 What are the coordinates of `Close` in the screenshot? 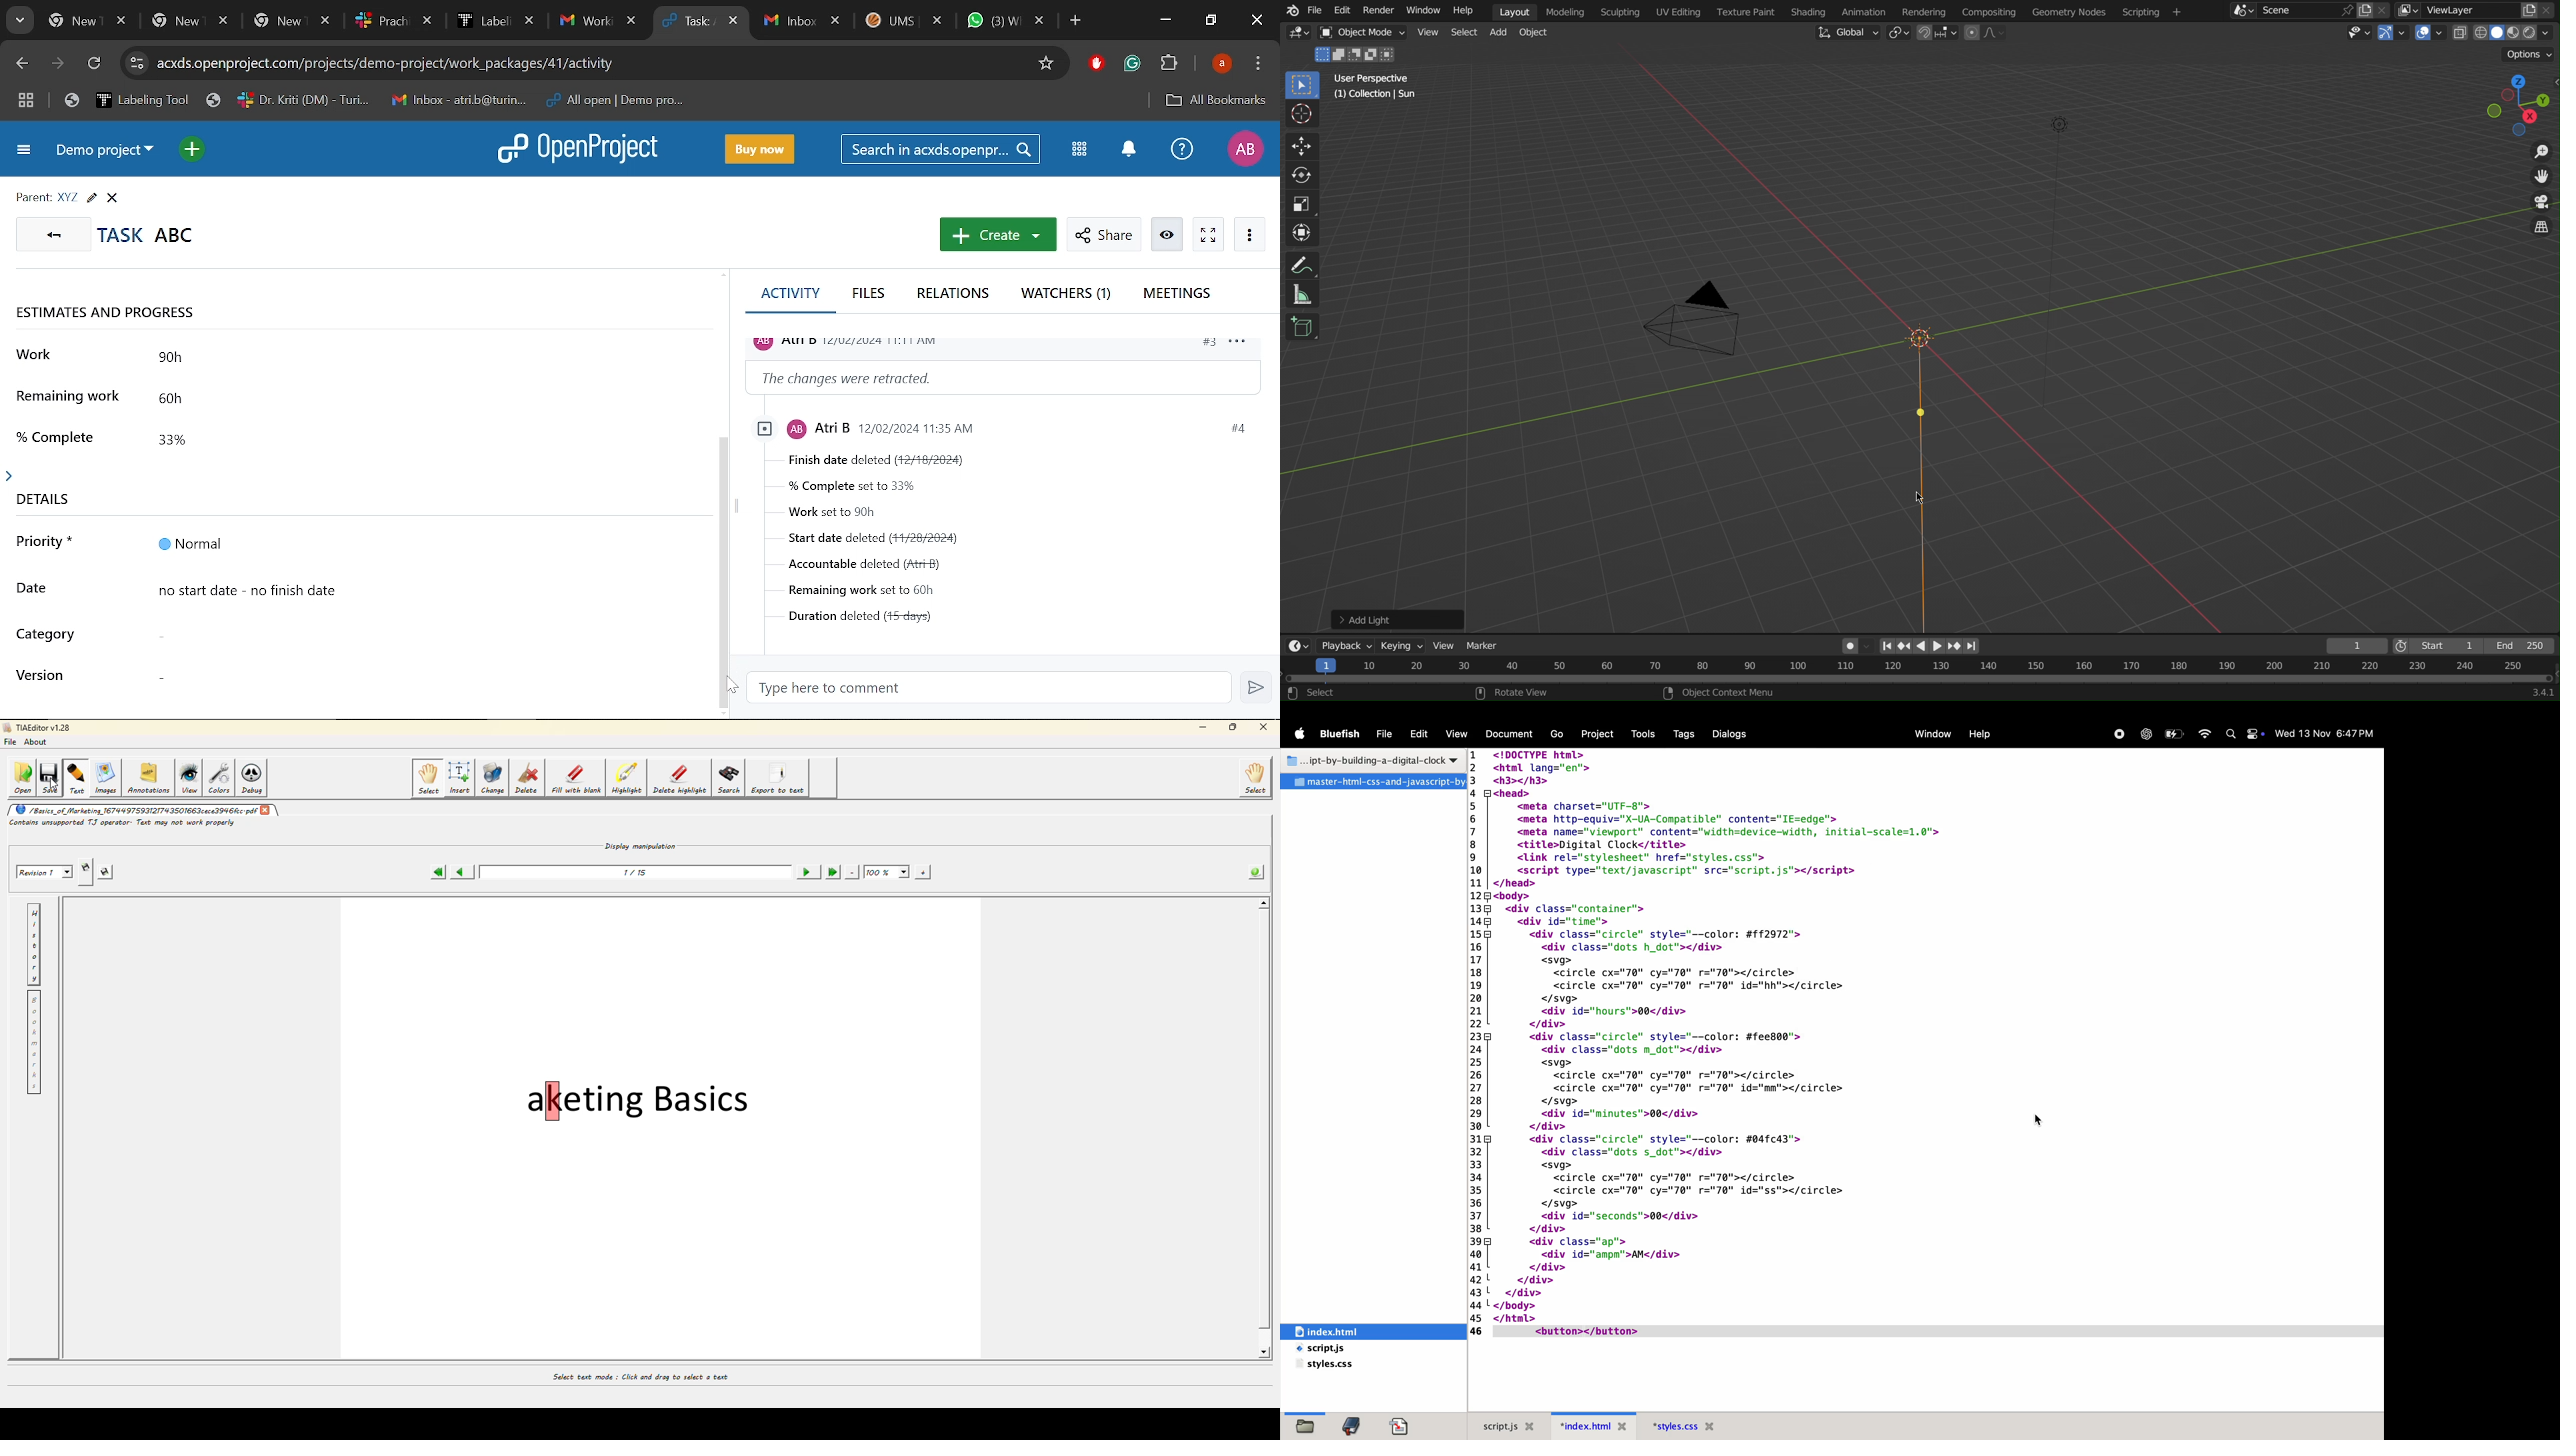 It's located at (1256, 21).